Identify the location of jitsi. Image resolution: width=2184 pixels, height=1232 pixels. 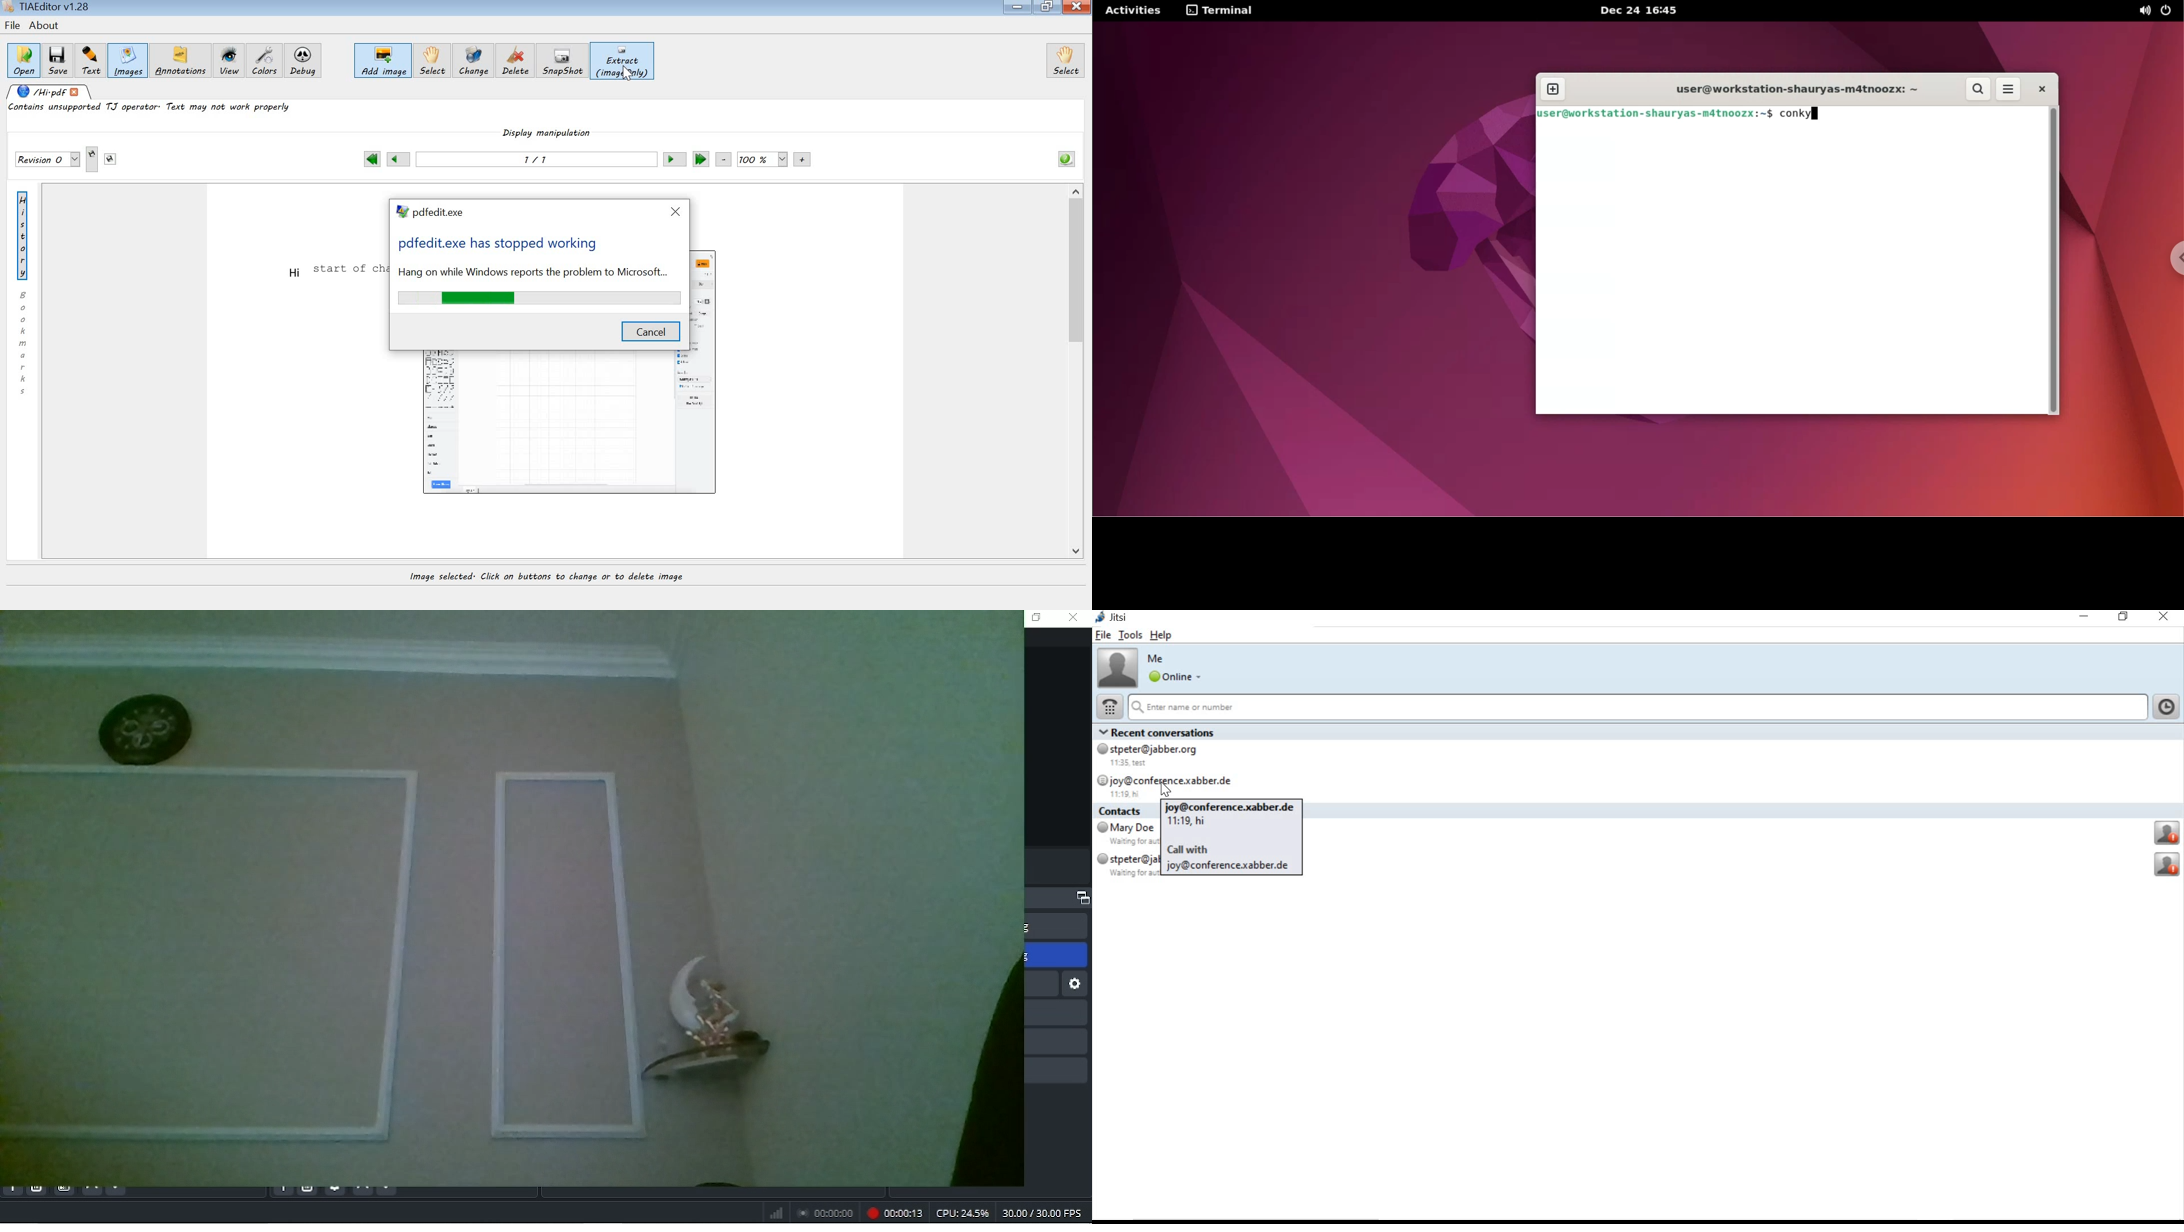
(1114, 619).